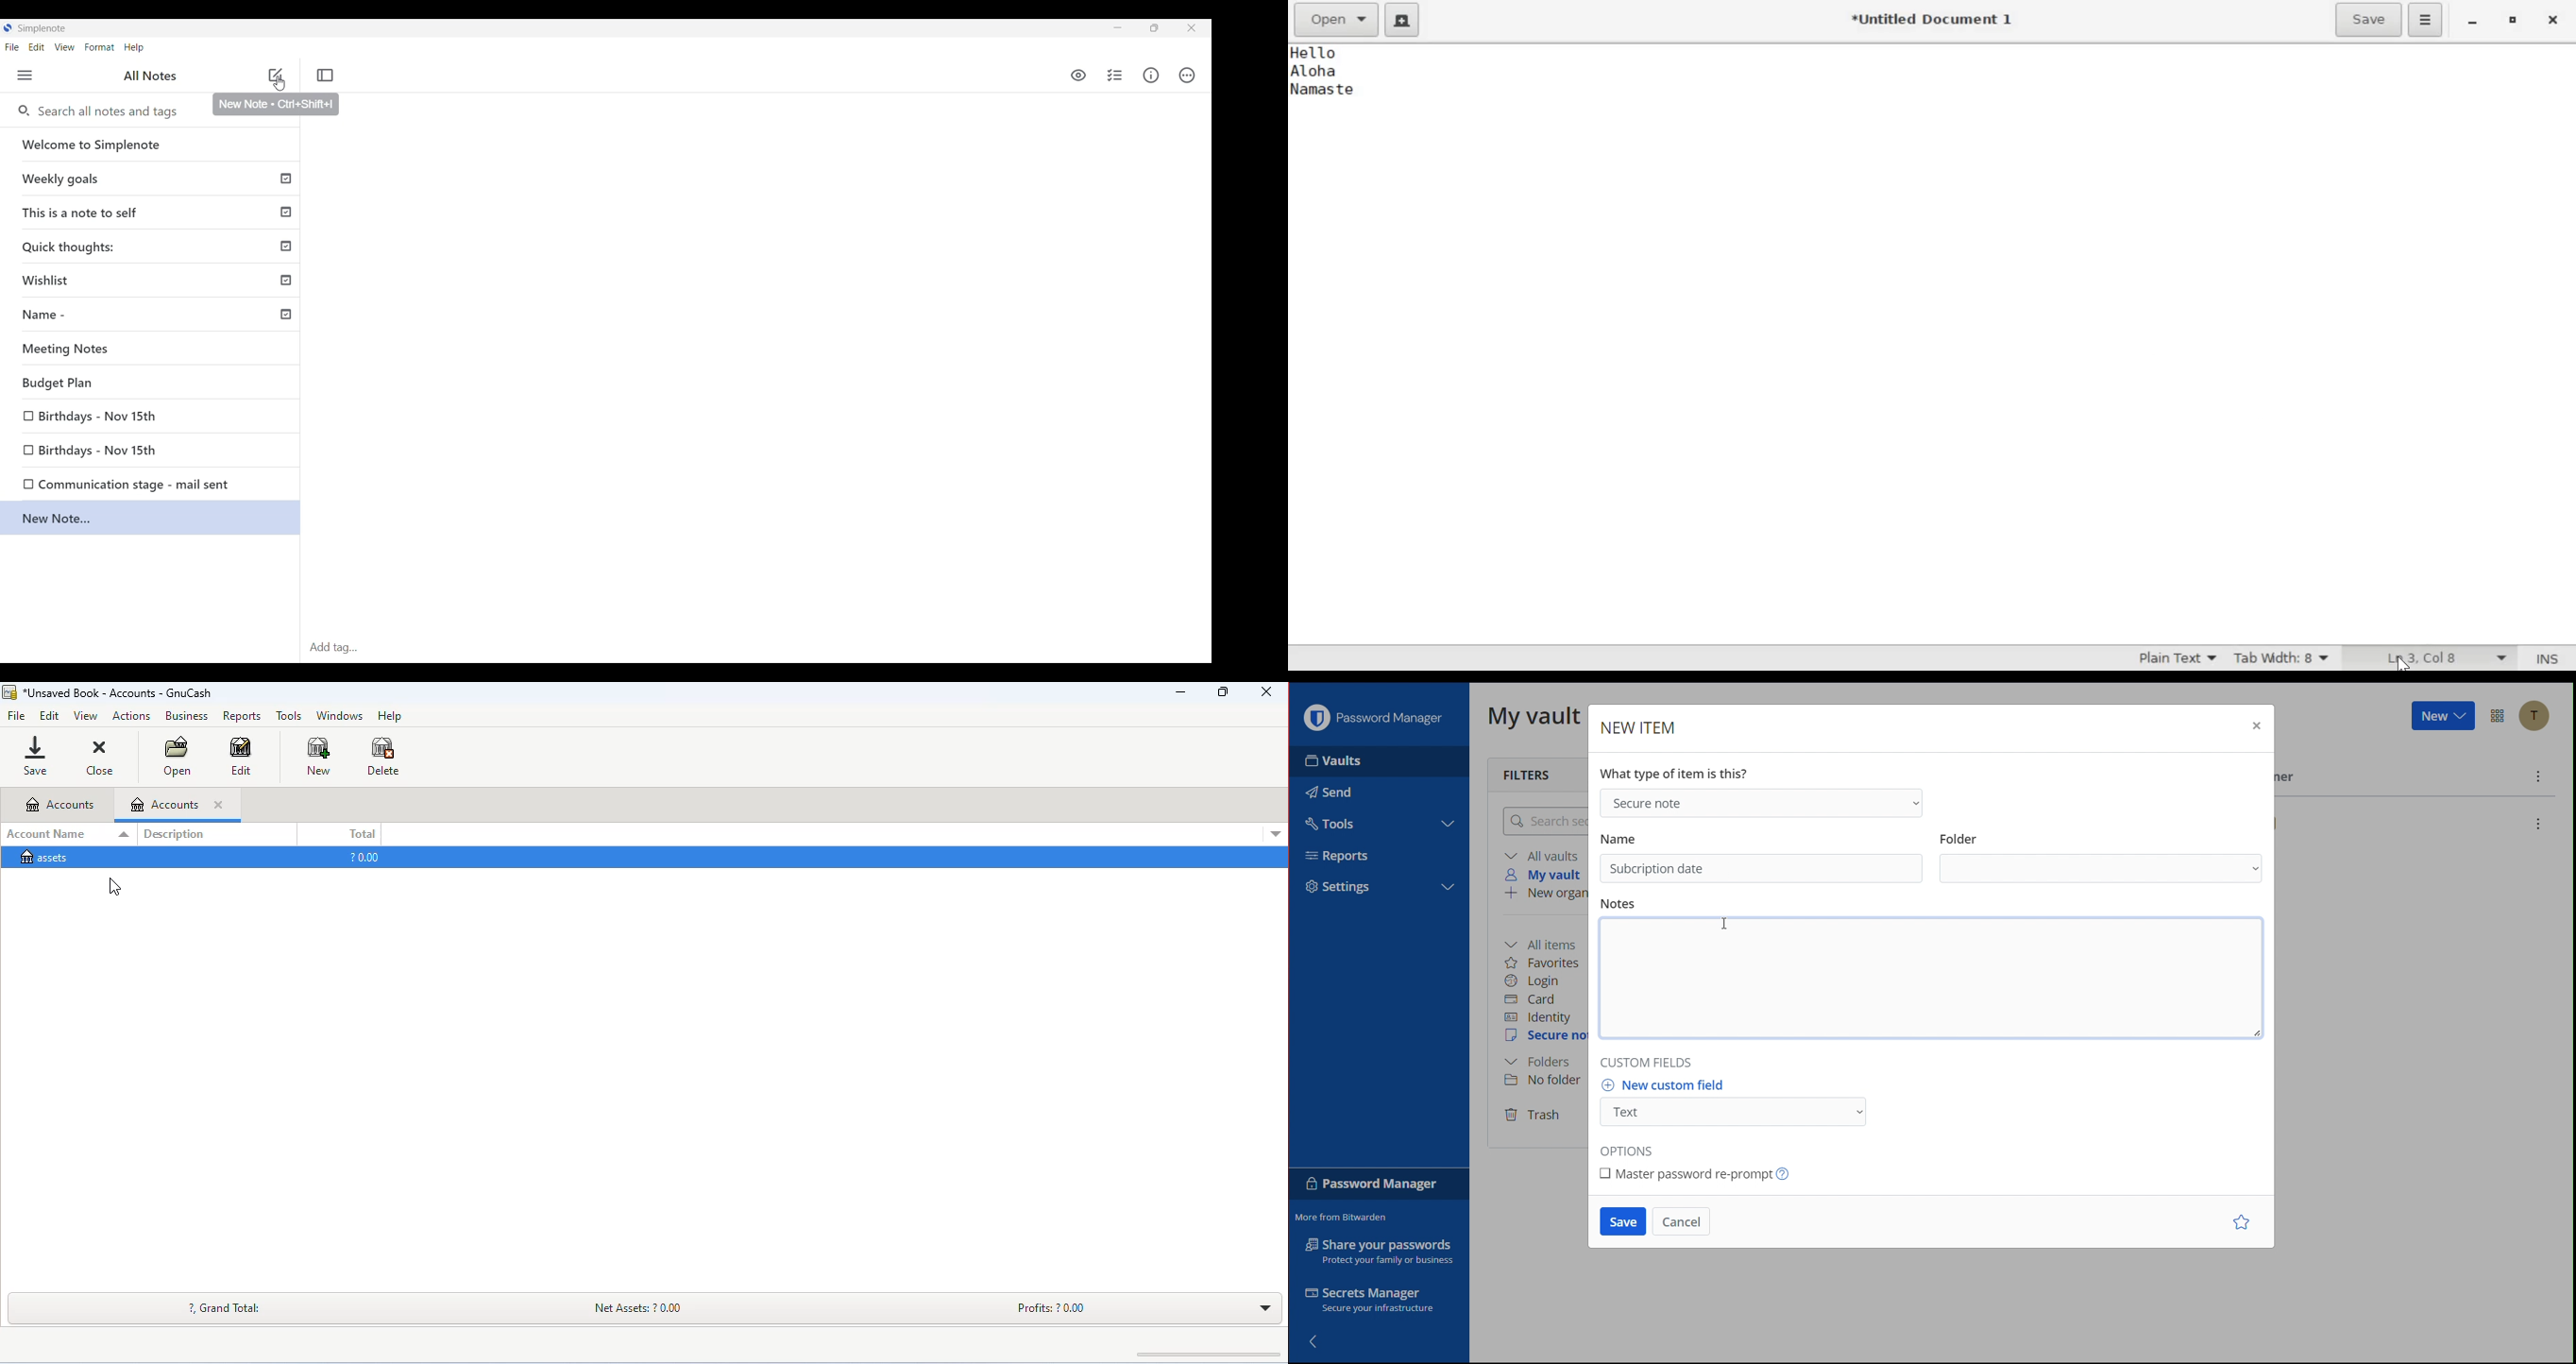 The height and width of the screenshot is (1372, 2576). What do you see at coordinates (1222, 693) in the screenshot?
I see `maximize` at bounding box center [1222, 693].